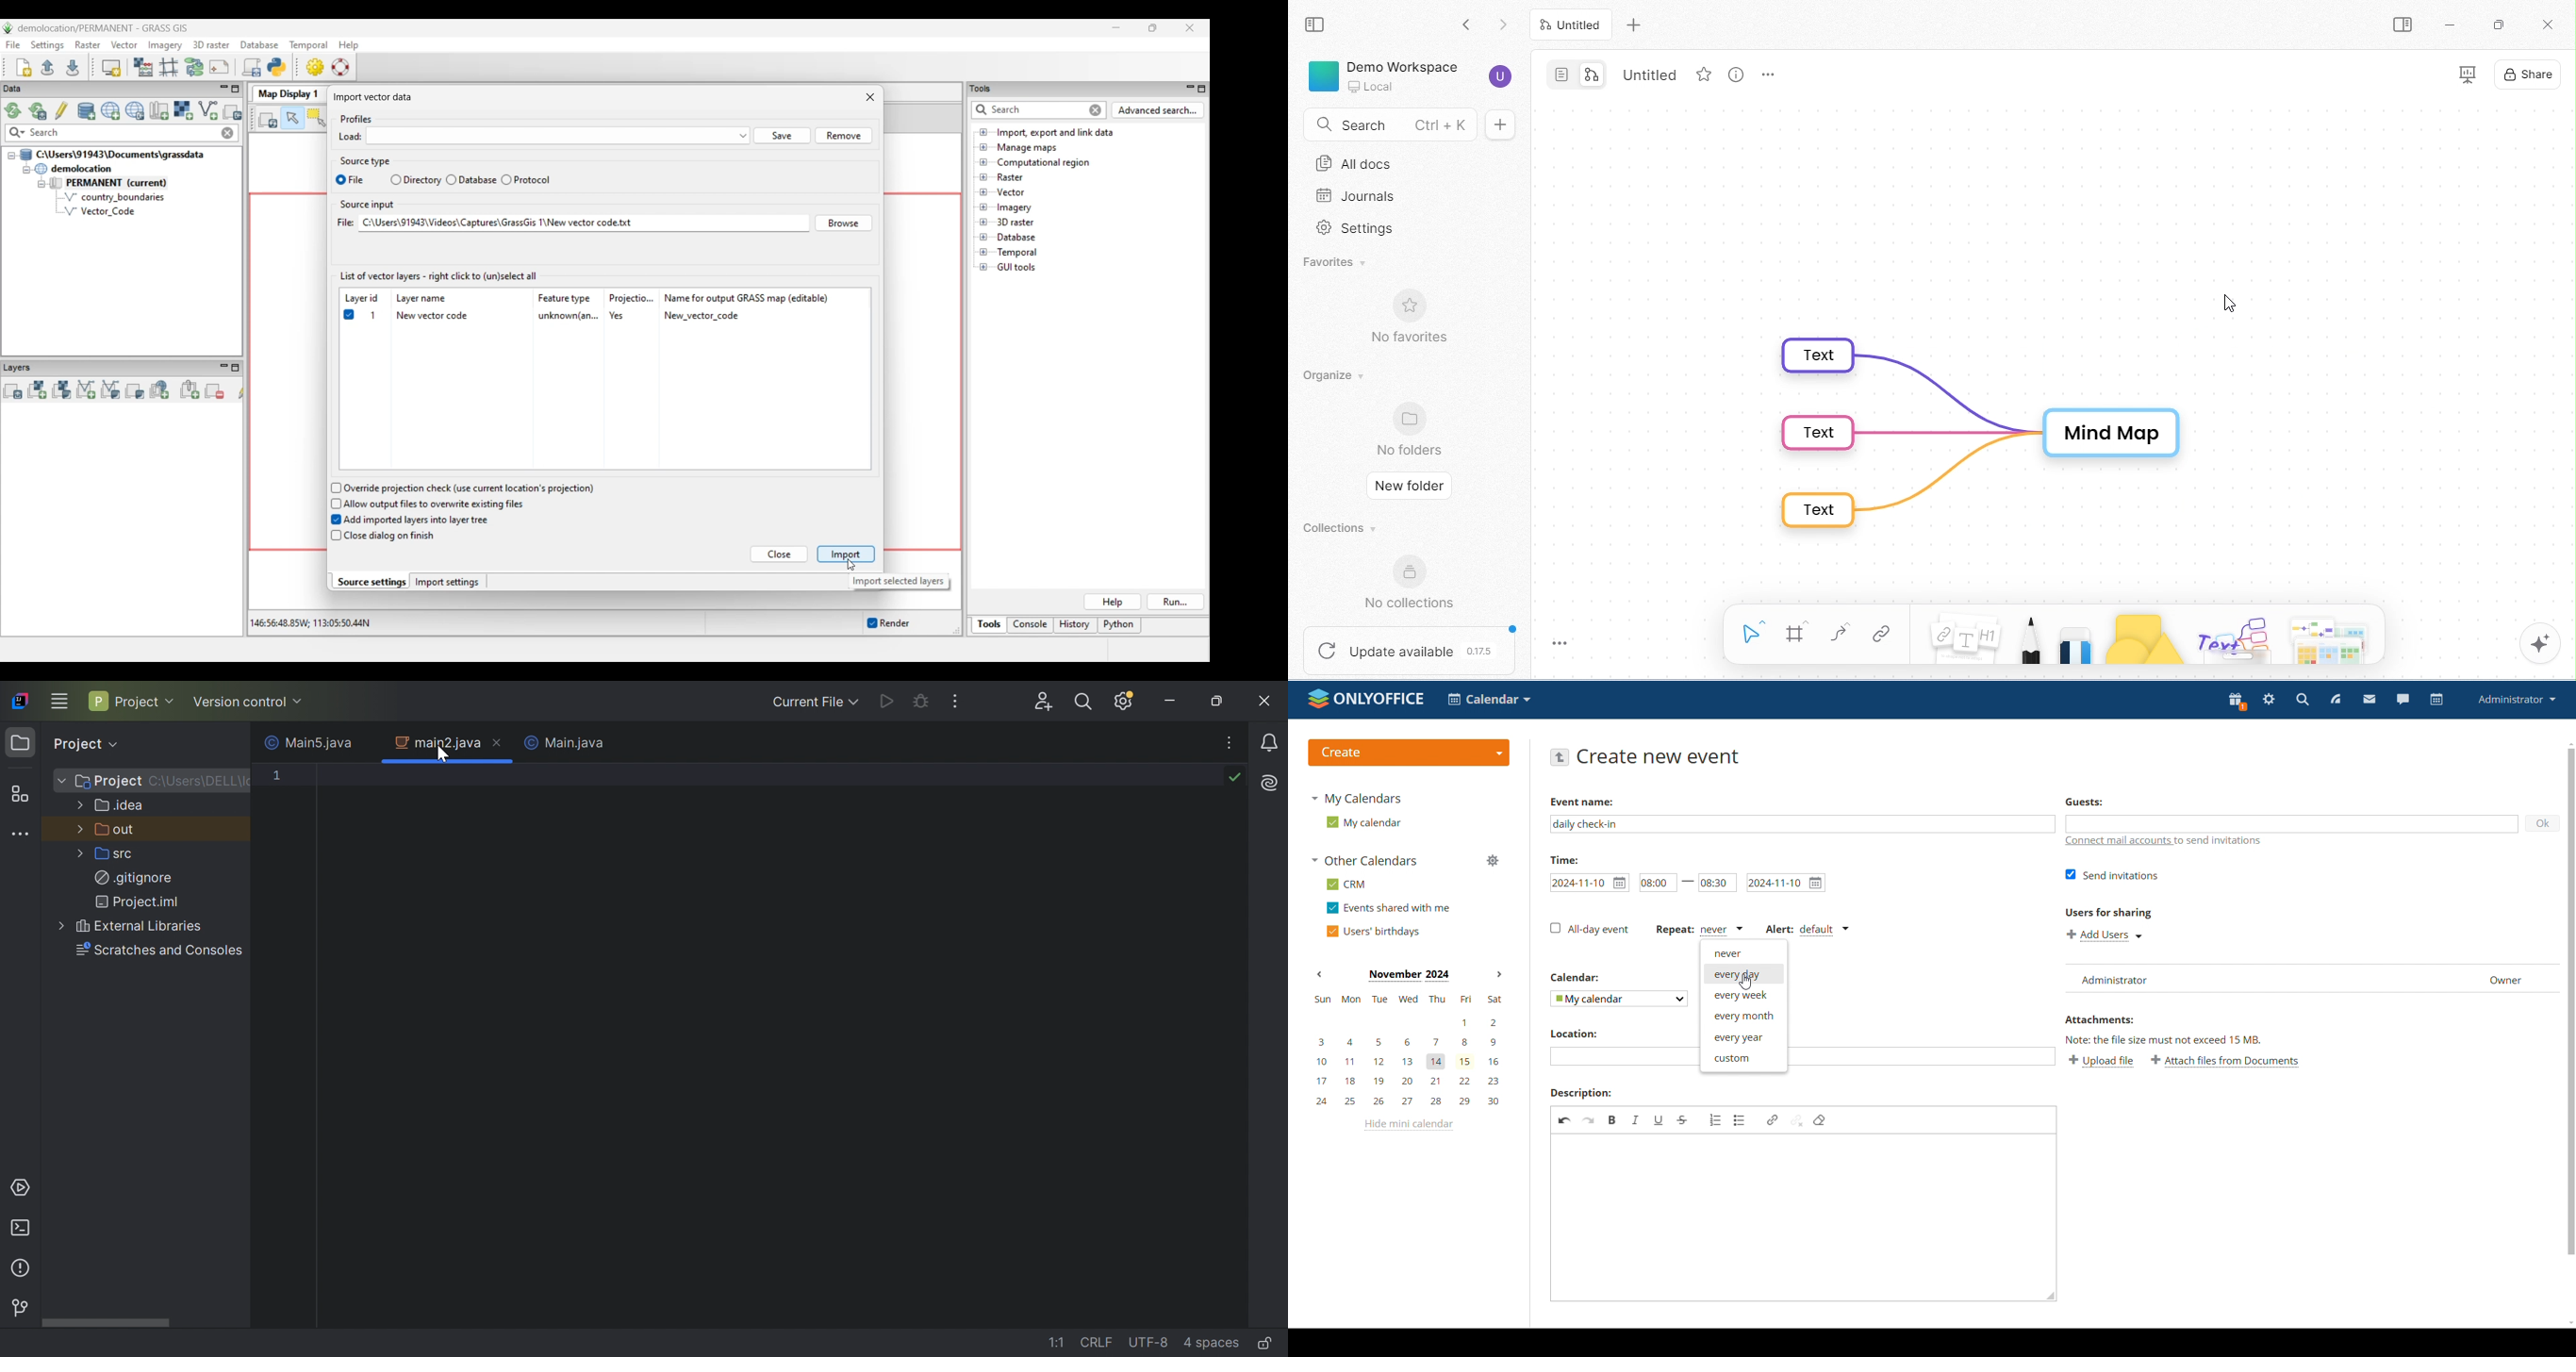 Image resolution: width=2576 pixels, height=1372 pixels. What do you see at coordinates (1748, 984) in the screenshot?
I see `cursor` at bounding box center [1748, 984].